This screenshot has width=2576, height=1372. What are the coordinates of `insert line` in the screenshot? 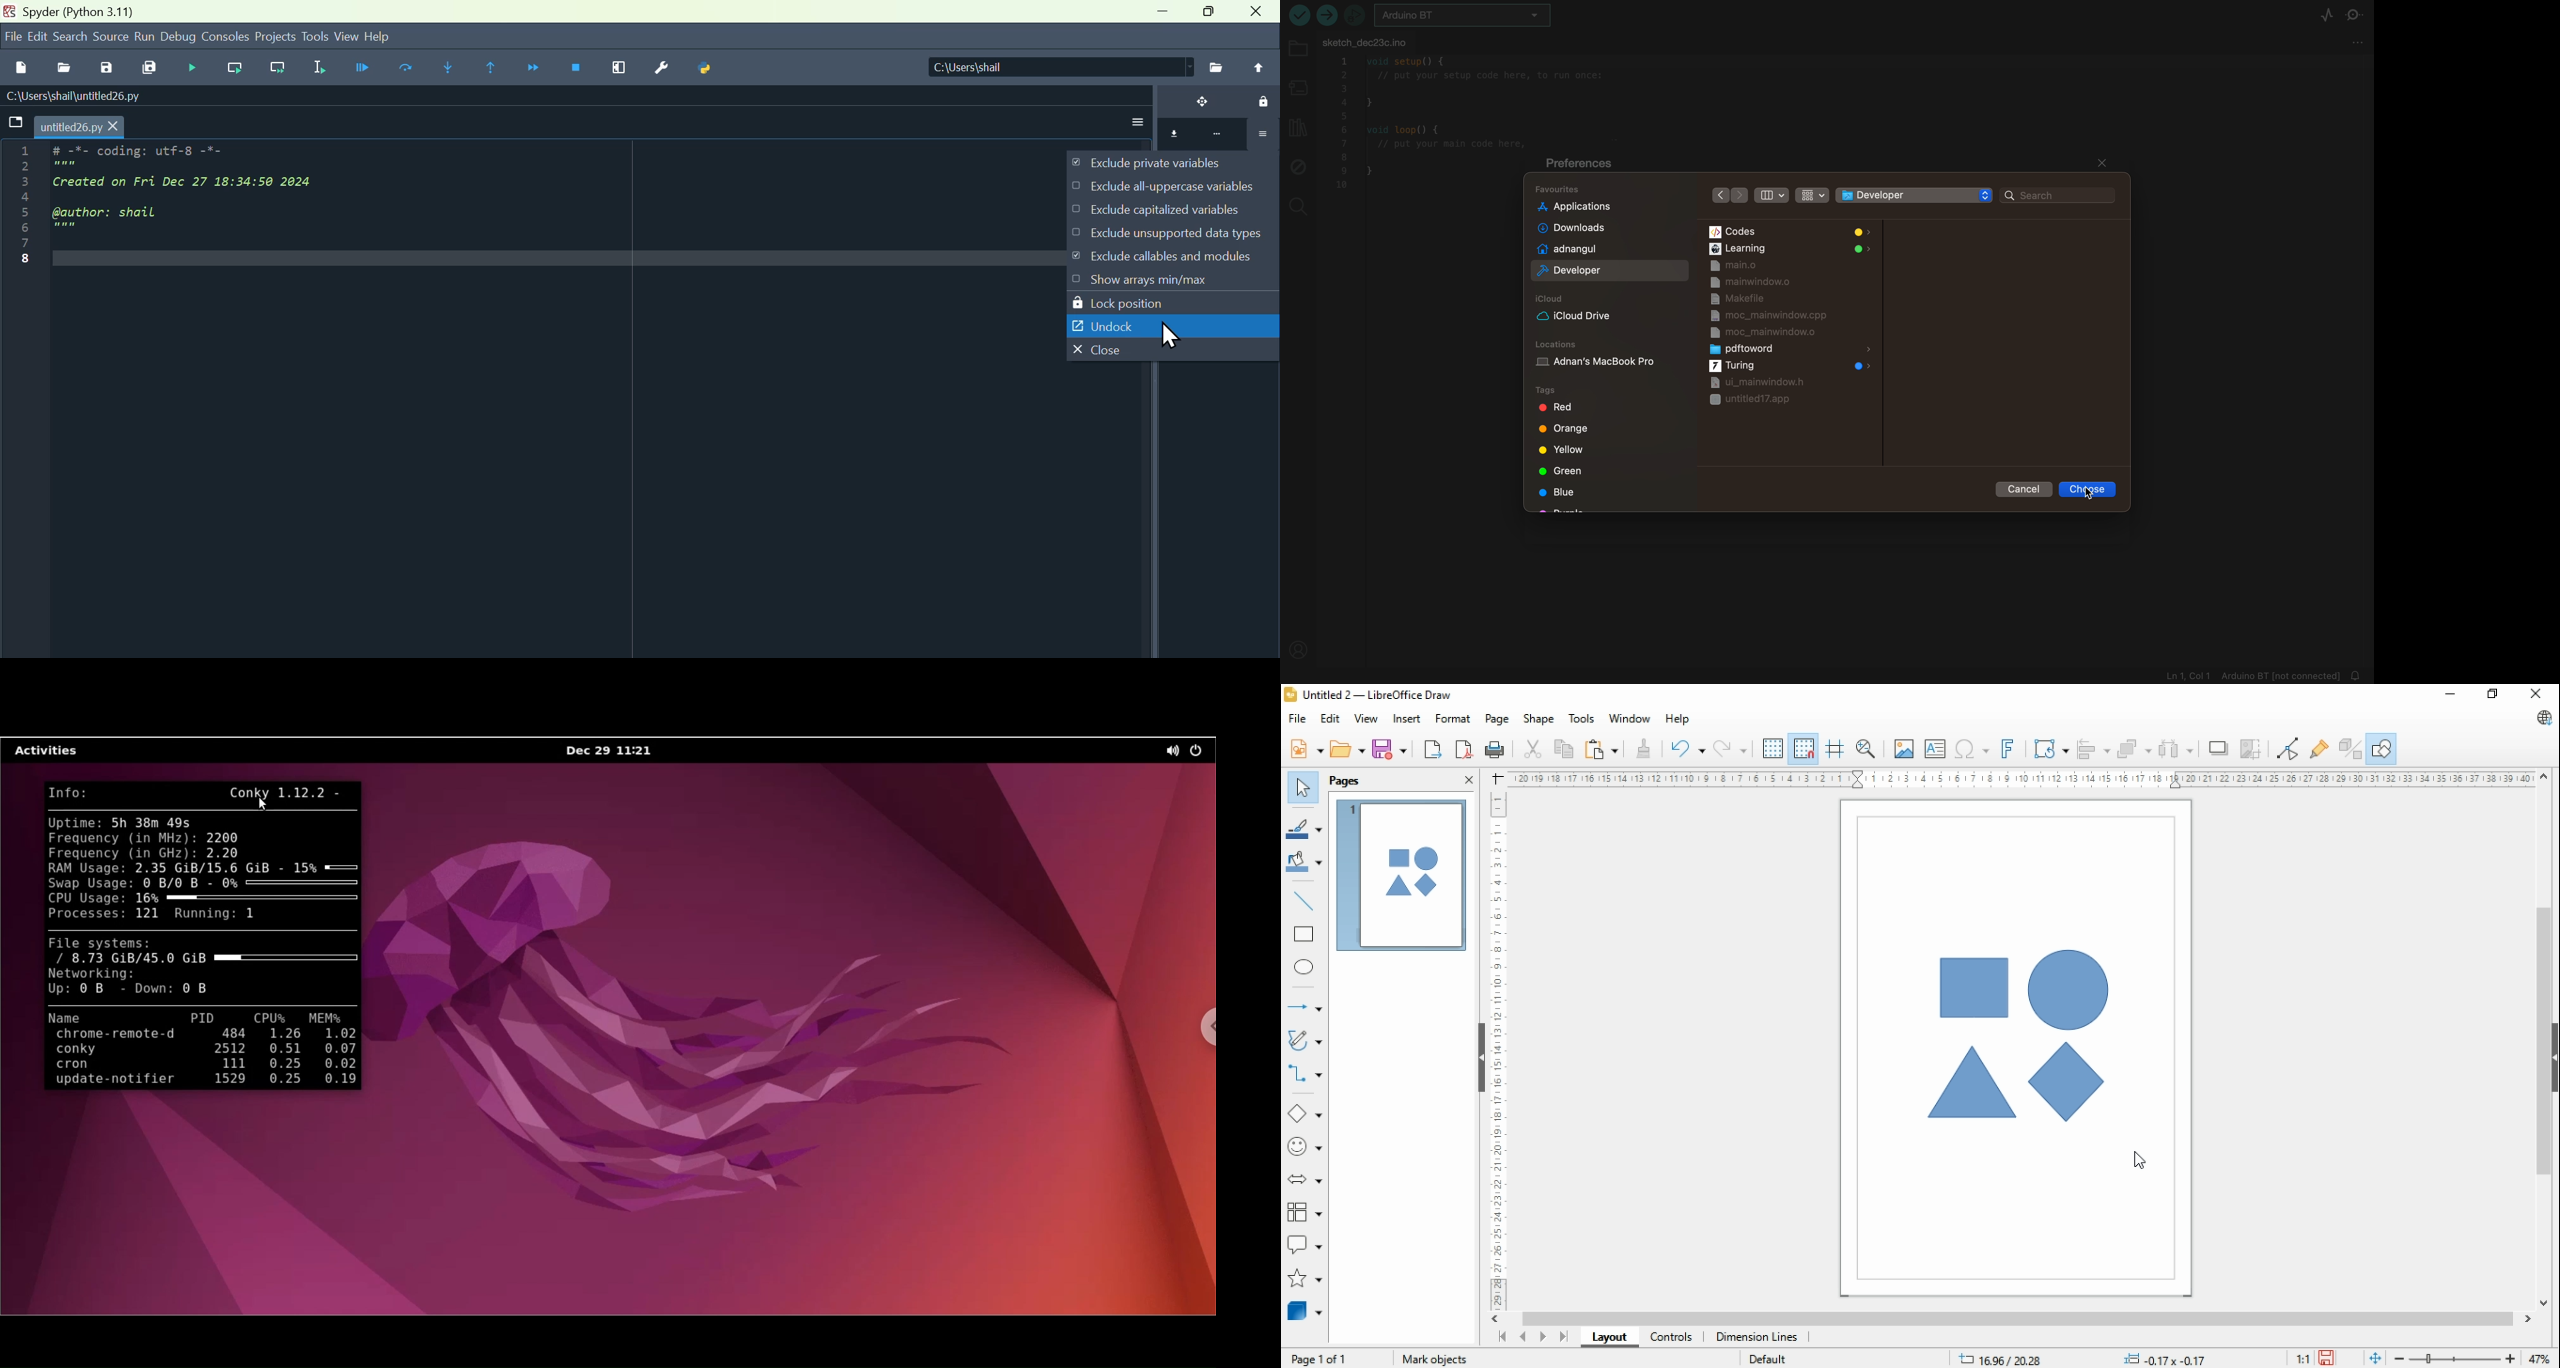 It's located at (1307, 901).